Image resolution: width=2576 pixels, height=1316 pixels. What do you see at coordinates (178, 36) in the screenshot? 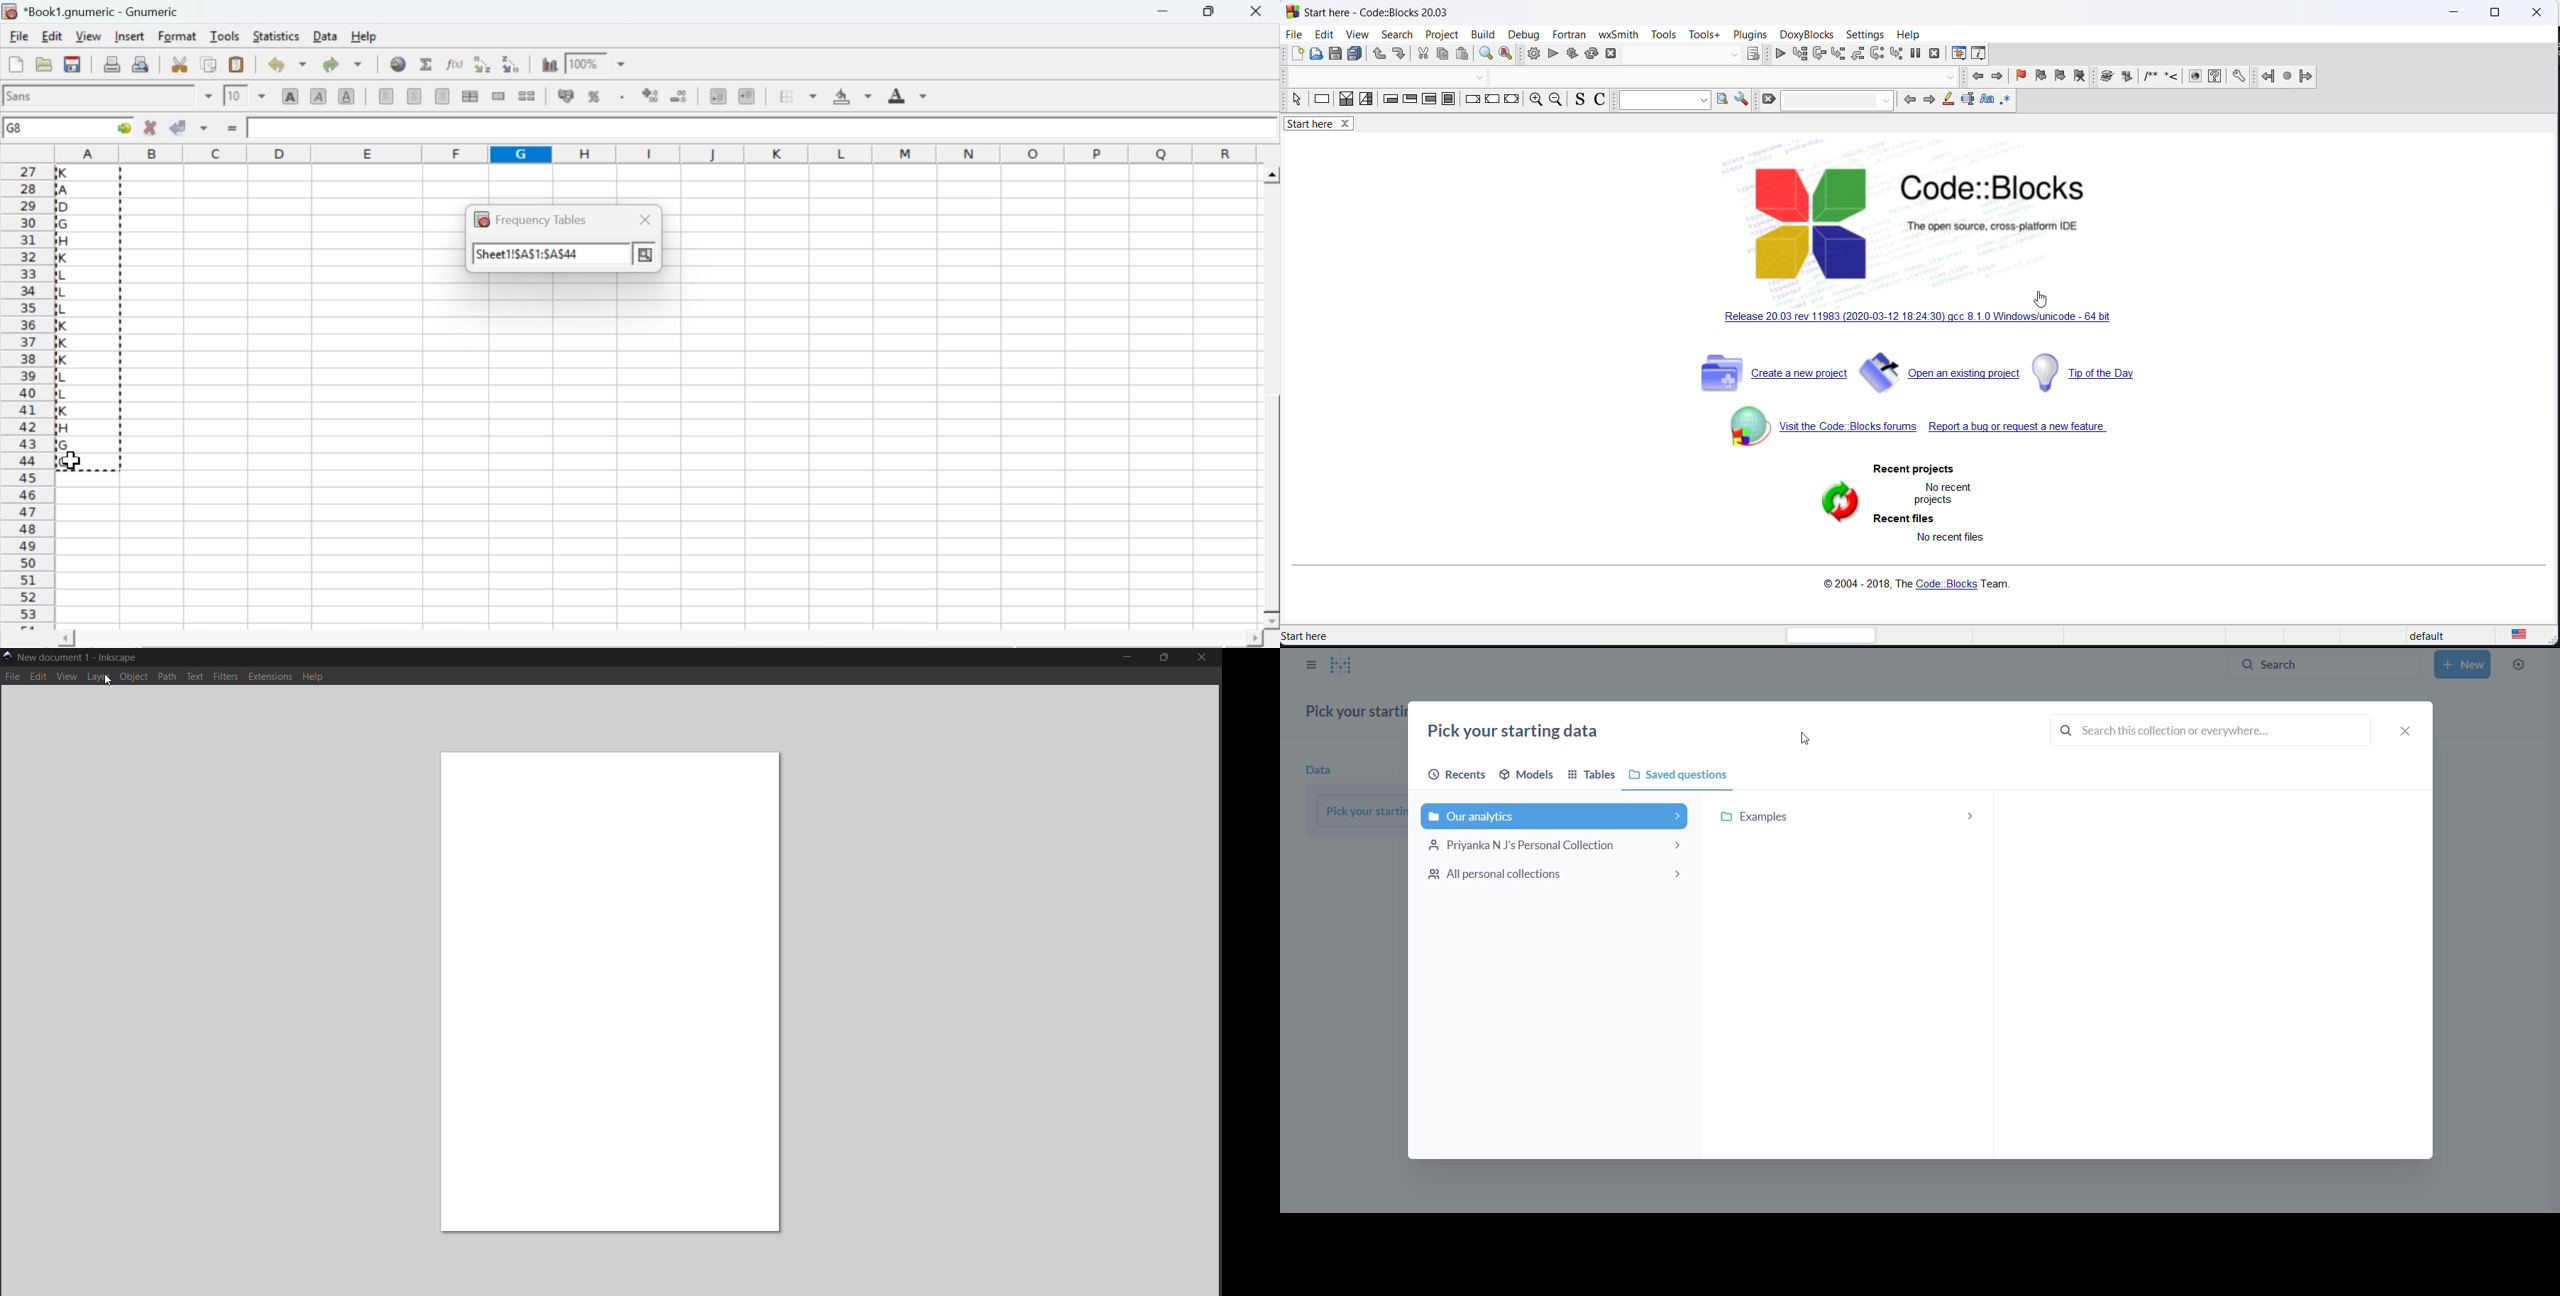
I see `format` at bounding box center [178, 36].